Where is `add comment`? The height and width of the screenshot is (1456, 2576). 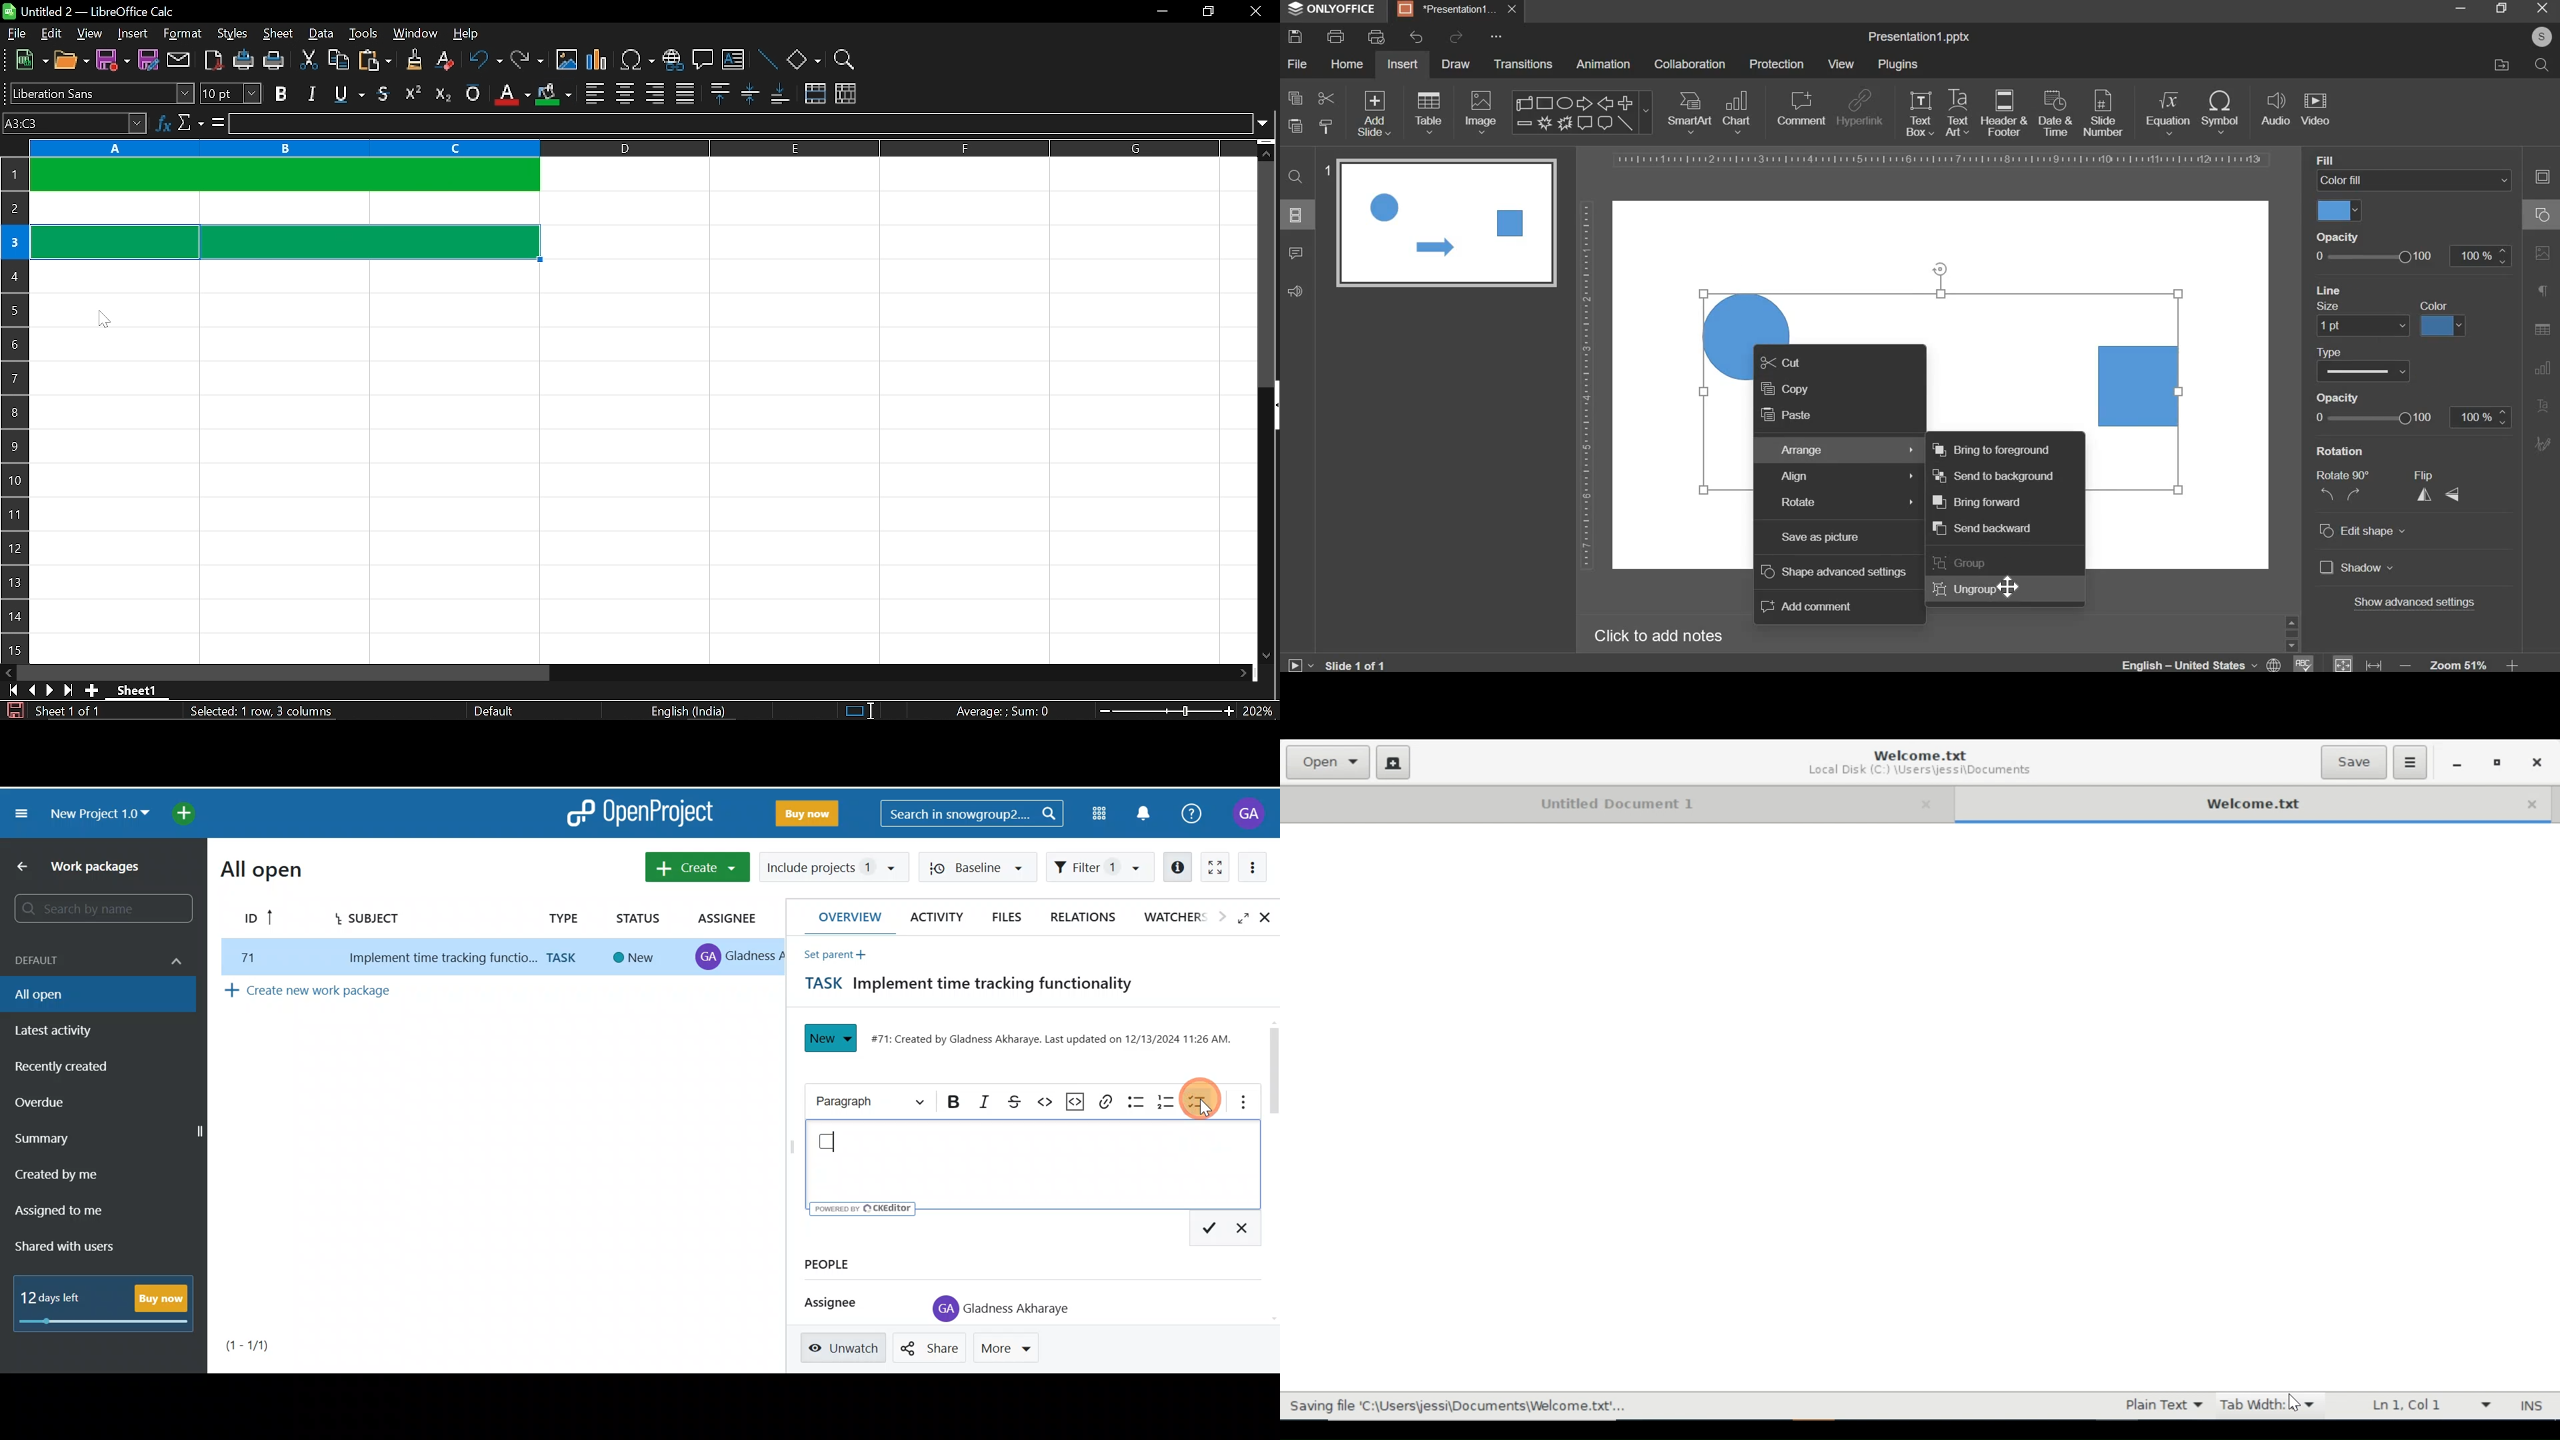
add comment is located at coordinates (1809, 607).